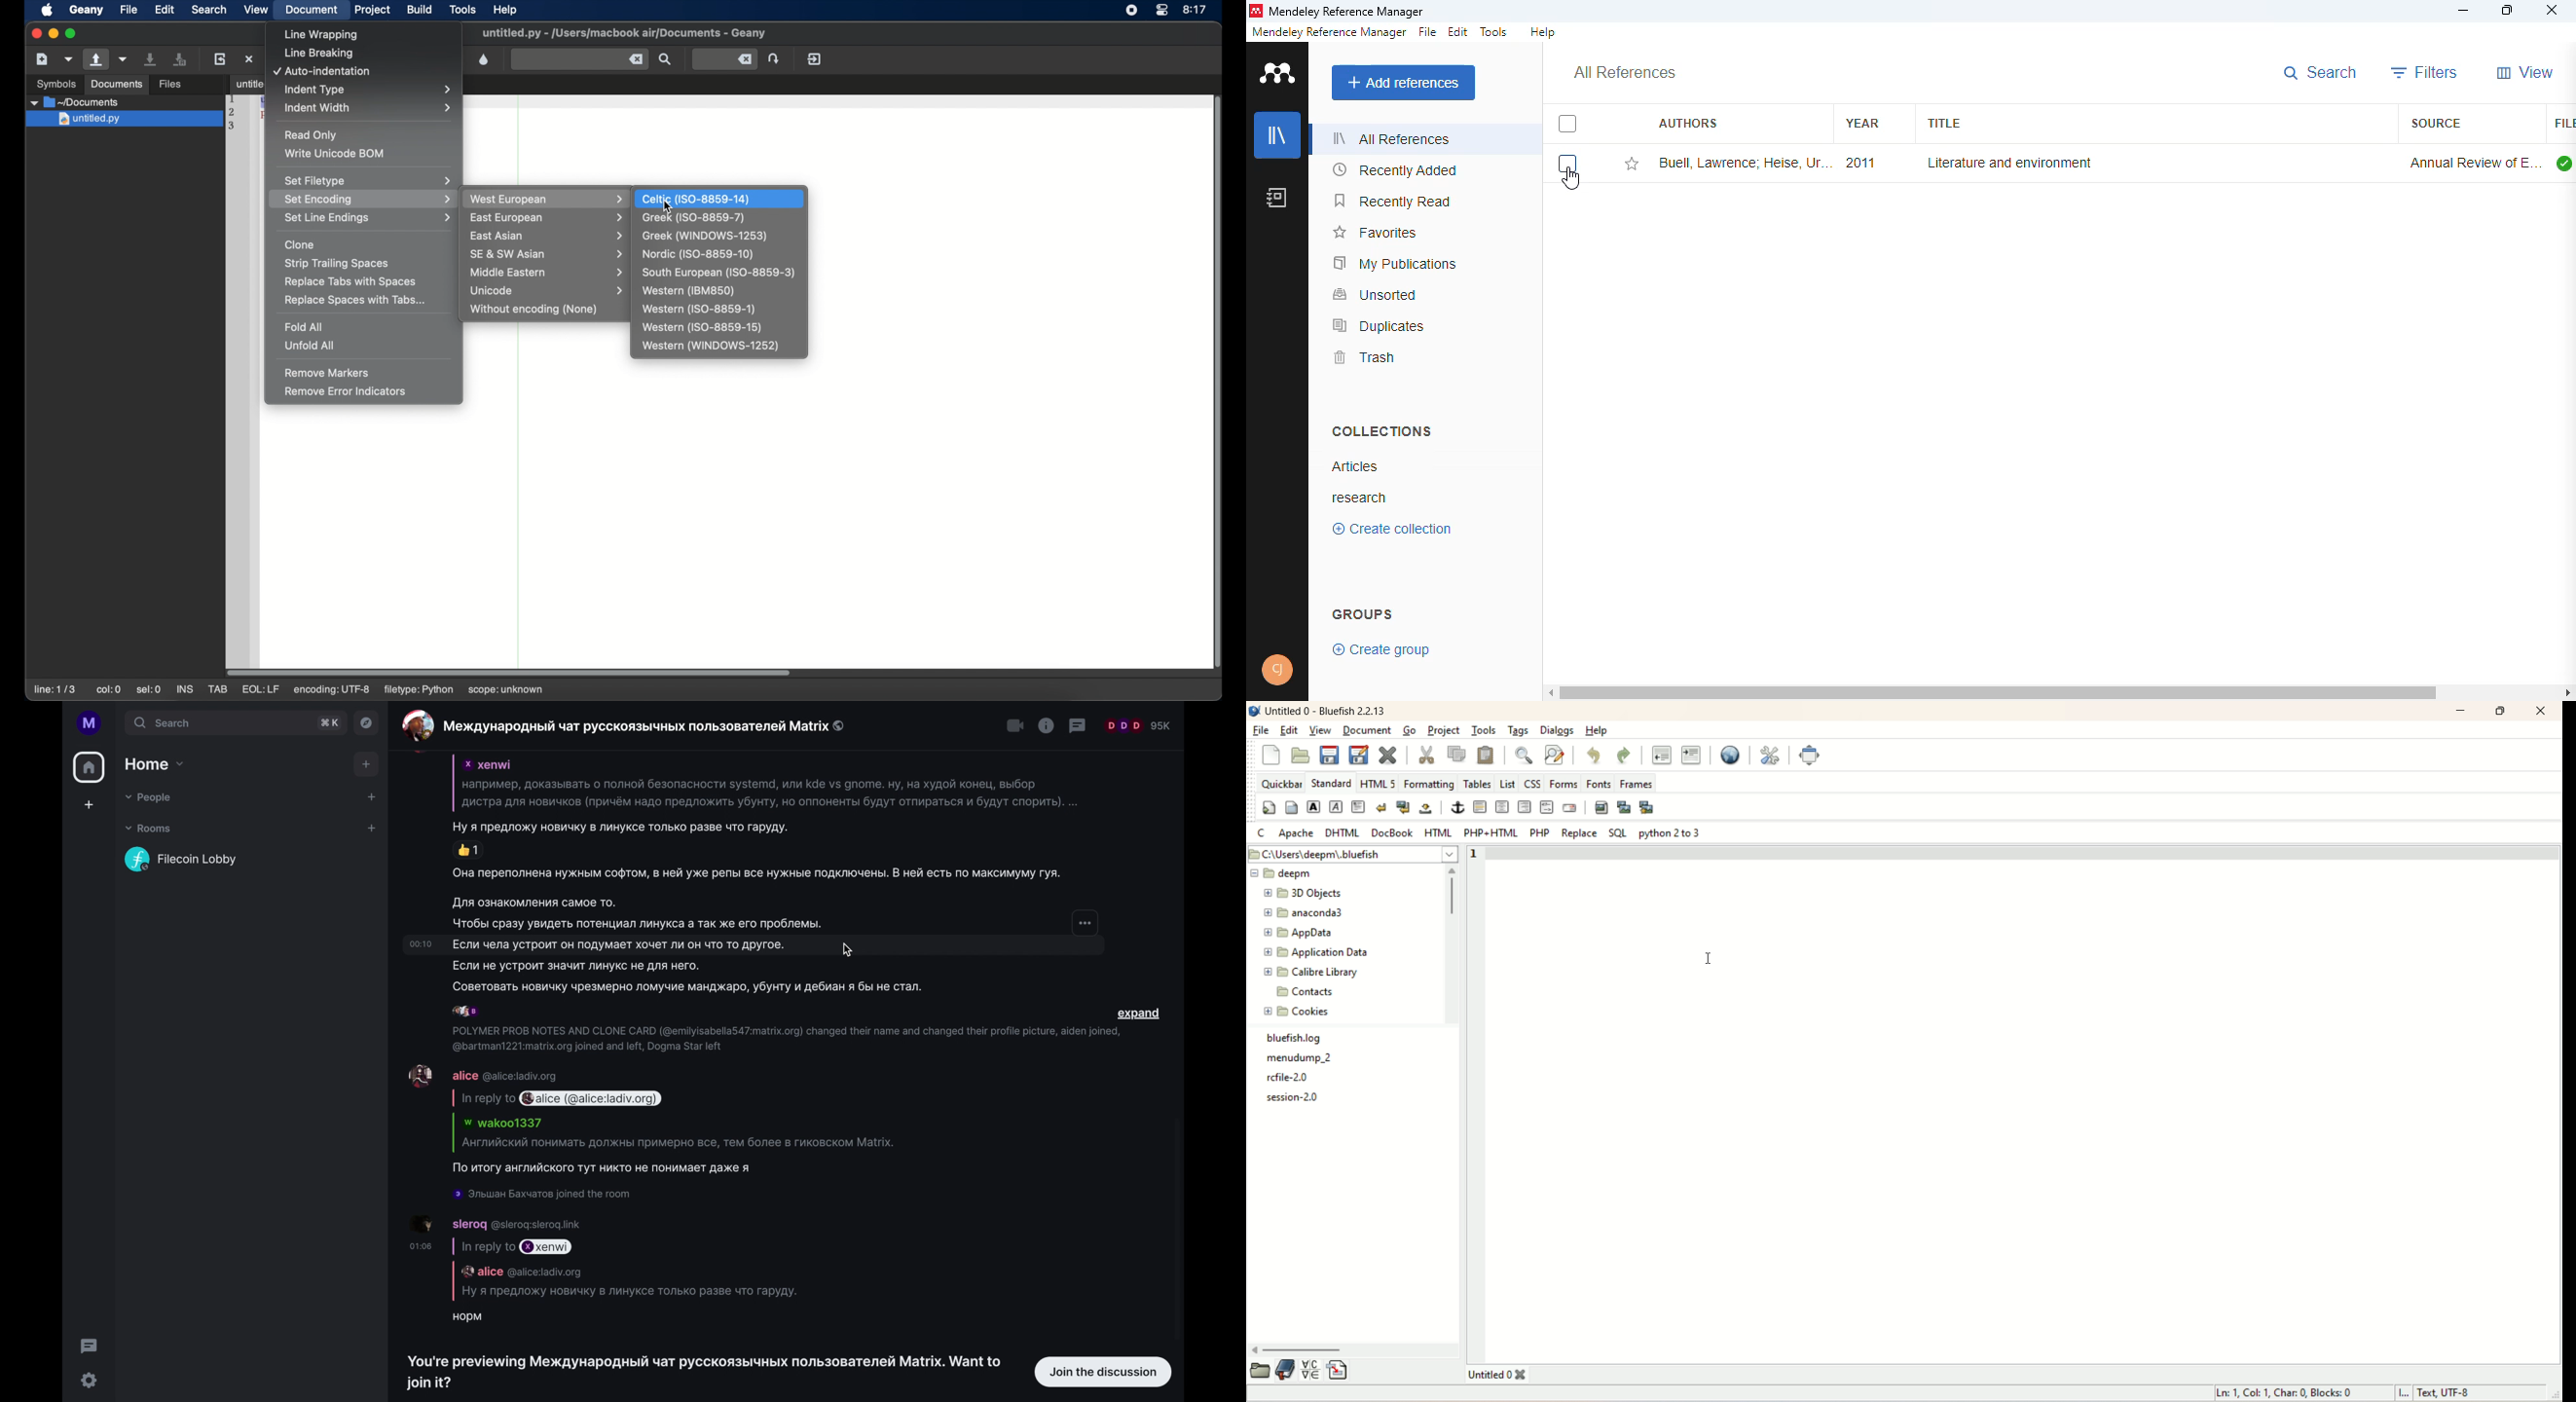  What do you see at coordinates (1269, 756) in the screenshot?
I see `close` at bounding box center [1269, 756].